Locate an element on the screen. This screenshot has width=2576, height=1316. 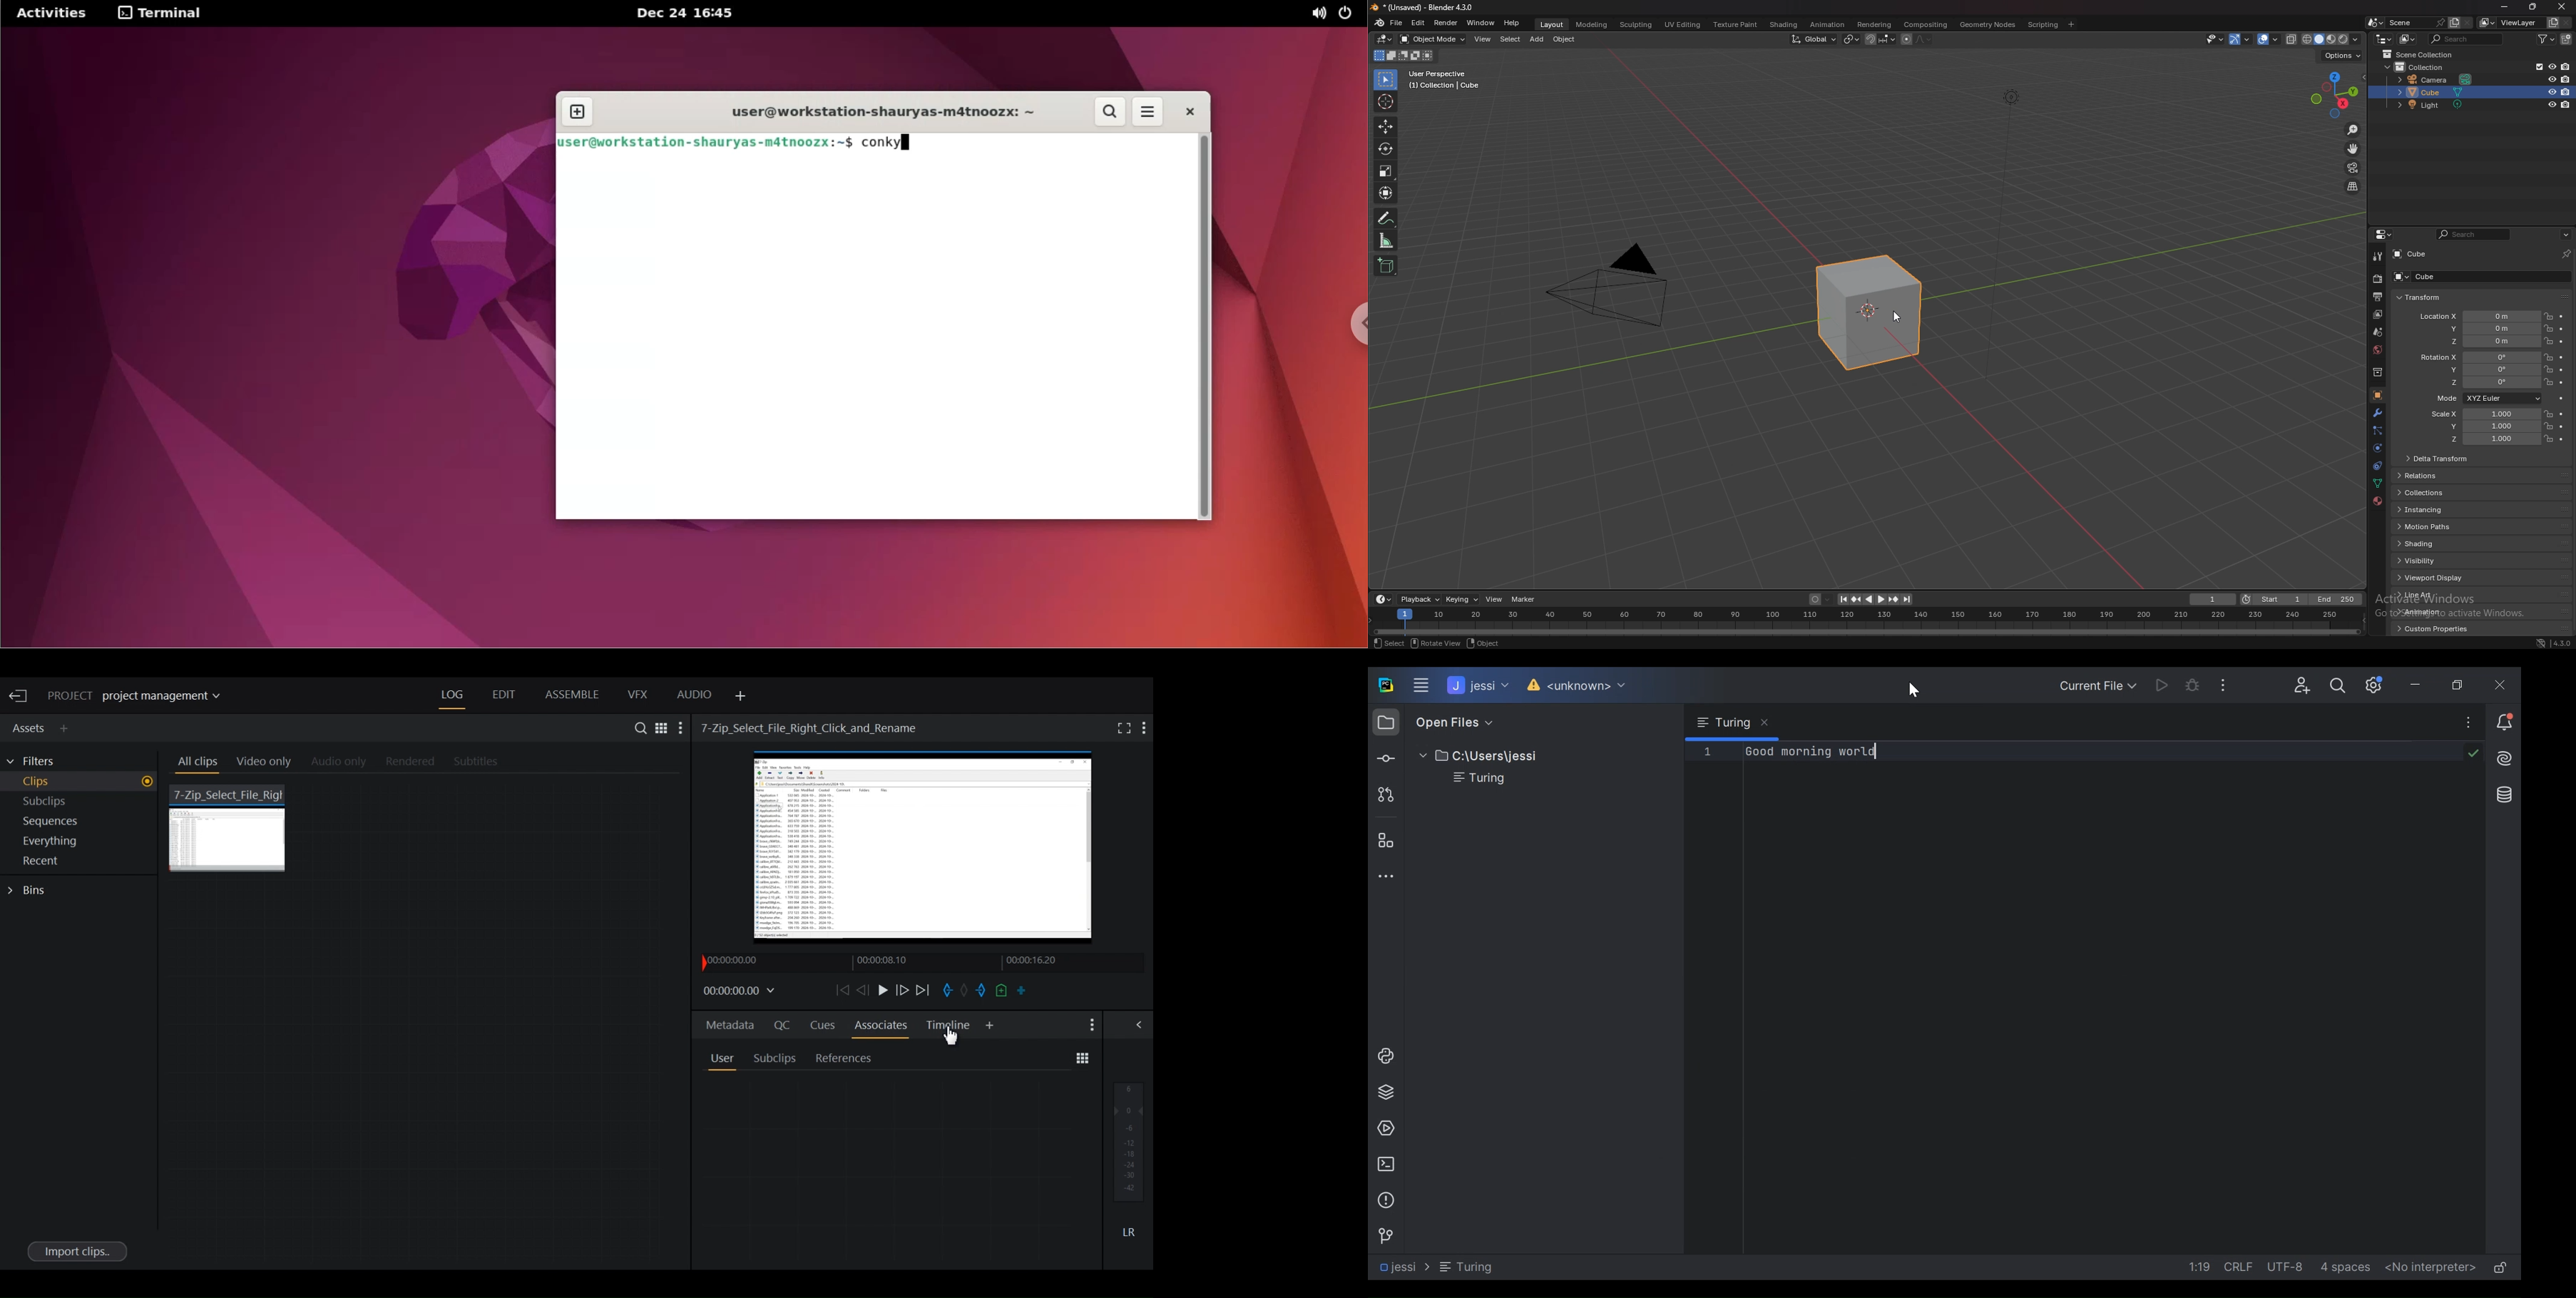
Bins is located at coordinates (30, 891).